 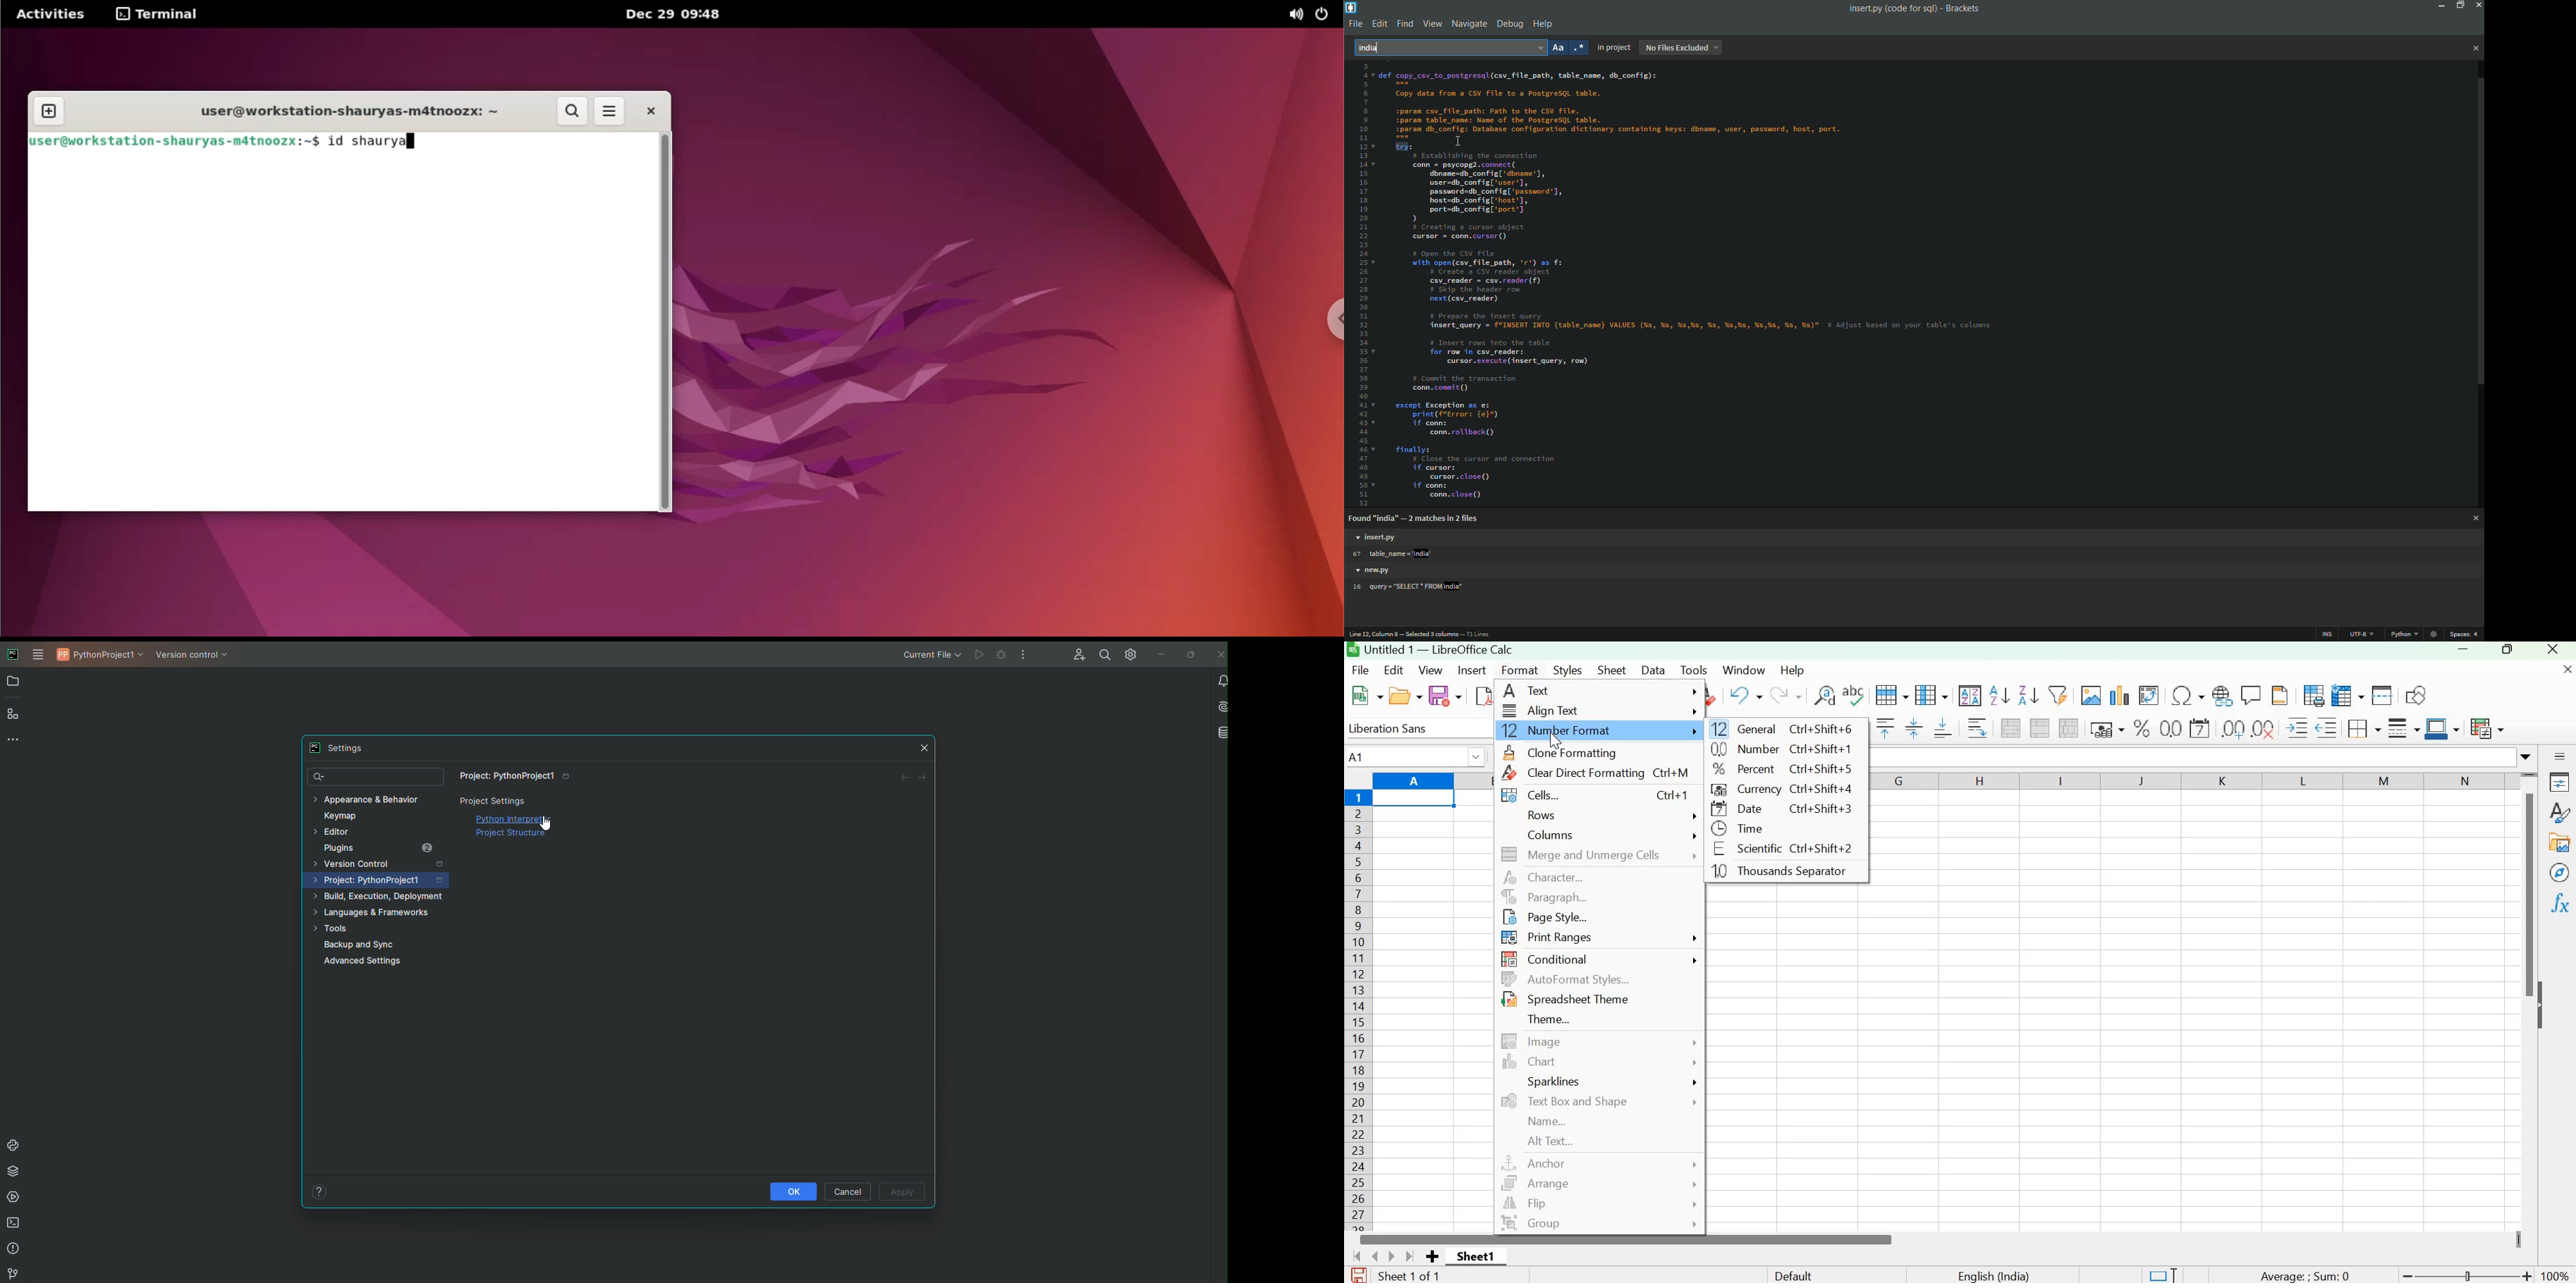 What do you see at coordinates (1418, 1276) in the screenshot?
I see `Sheet 1 of 1` at bounding box center [1418, 1276].